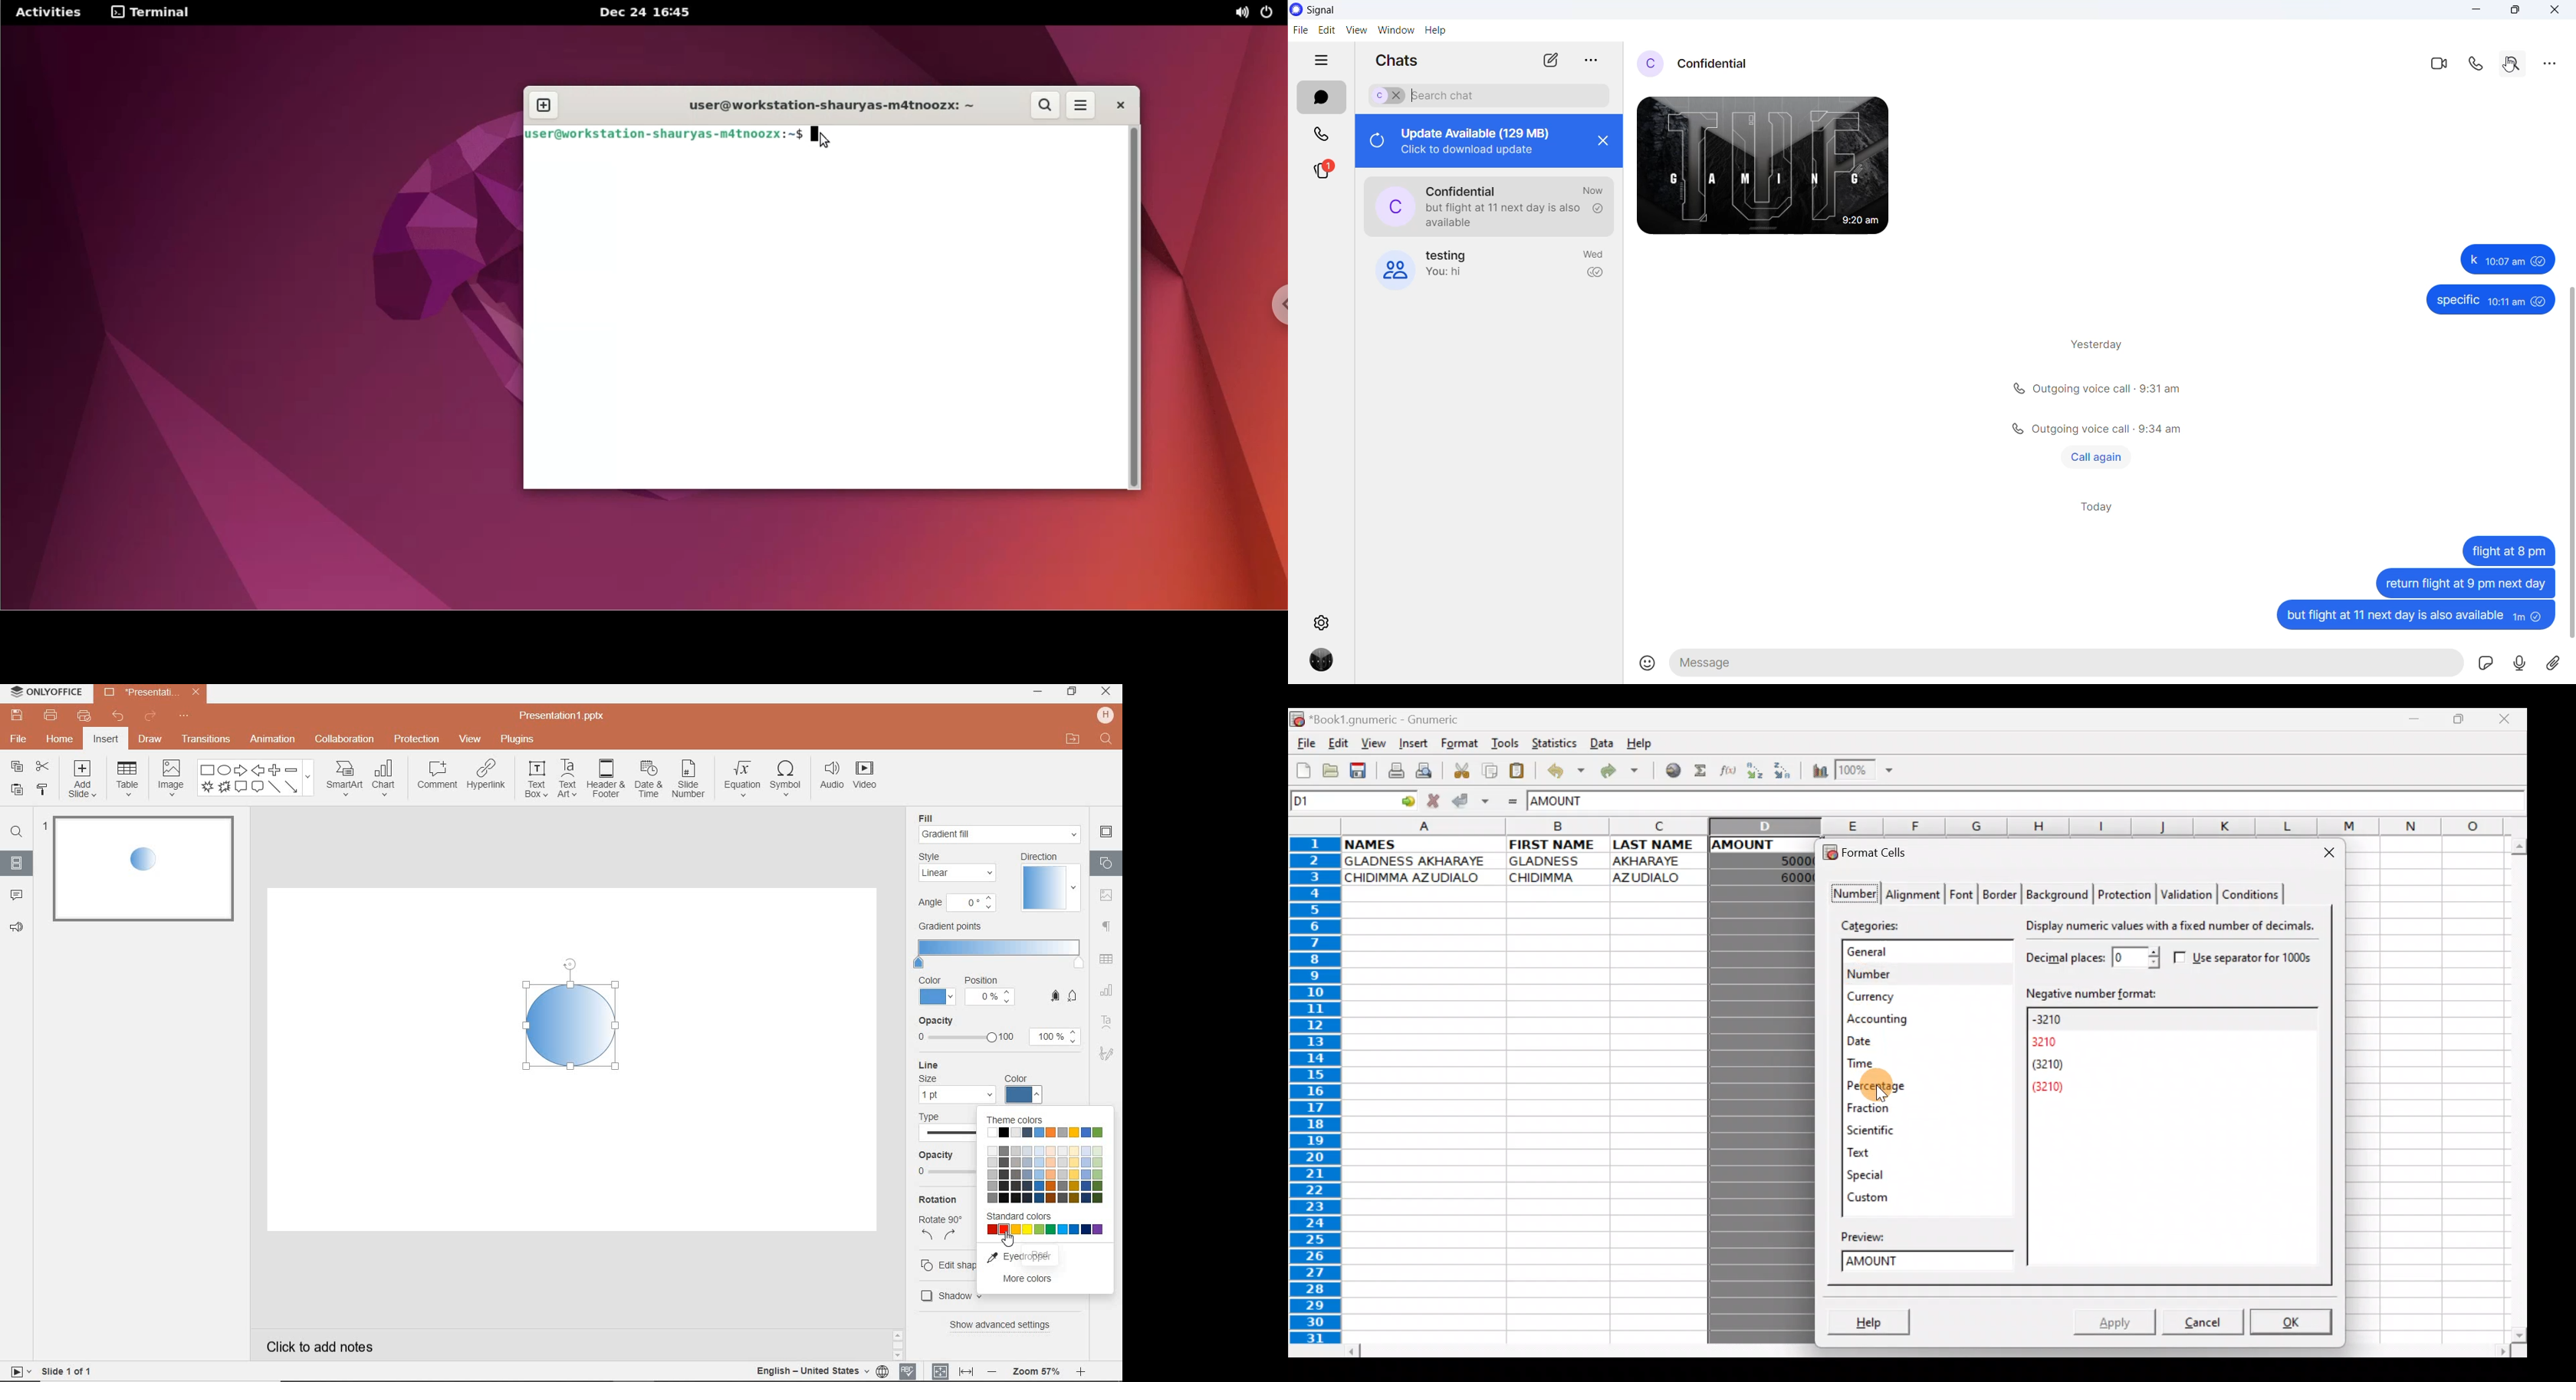 Image resolution: width=2576 pixels, height=1400 pixels. I want to click on add/remove gradient point, so click(1065, 995).